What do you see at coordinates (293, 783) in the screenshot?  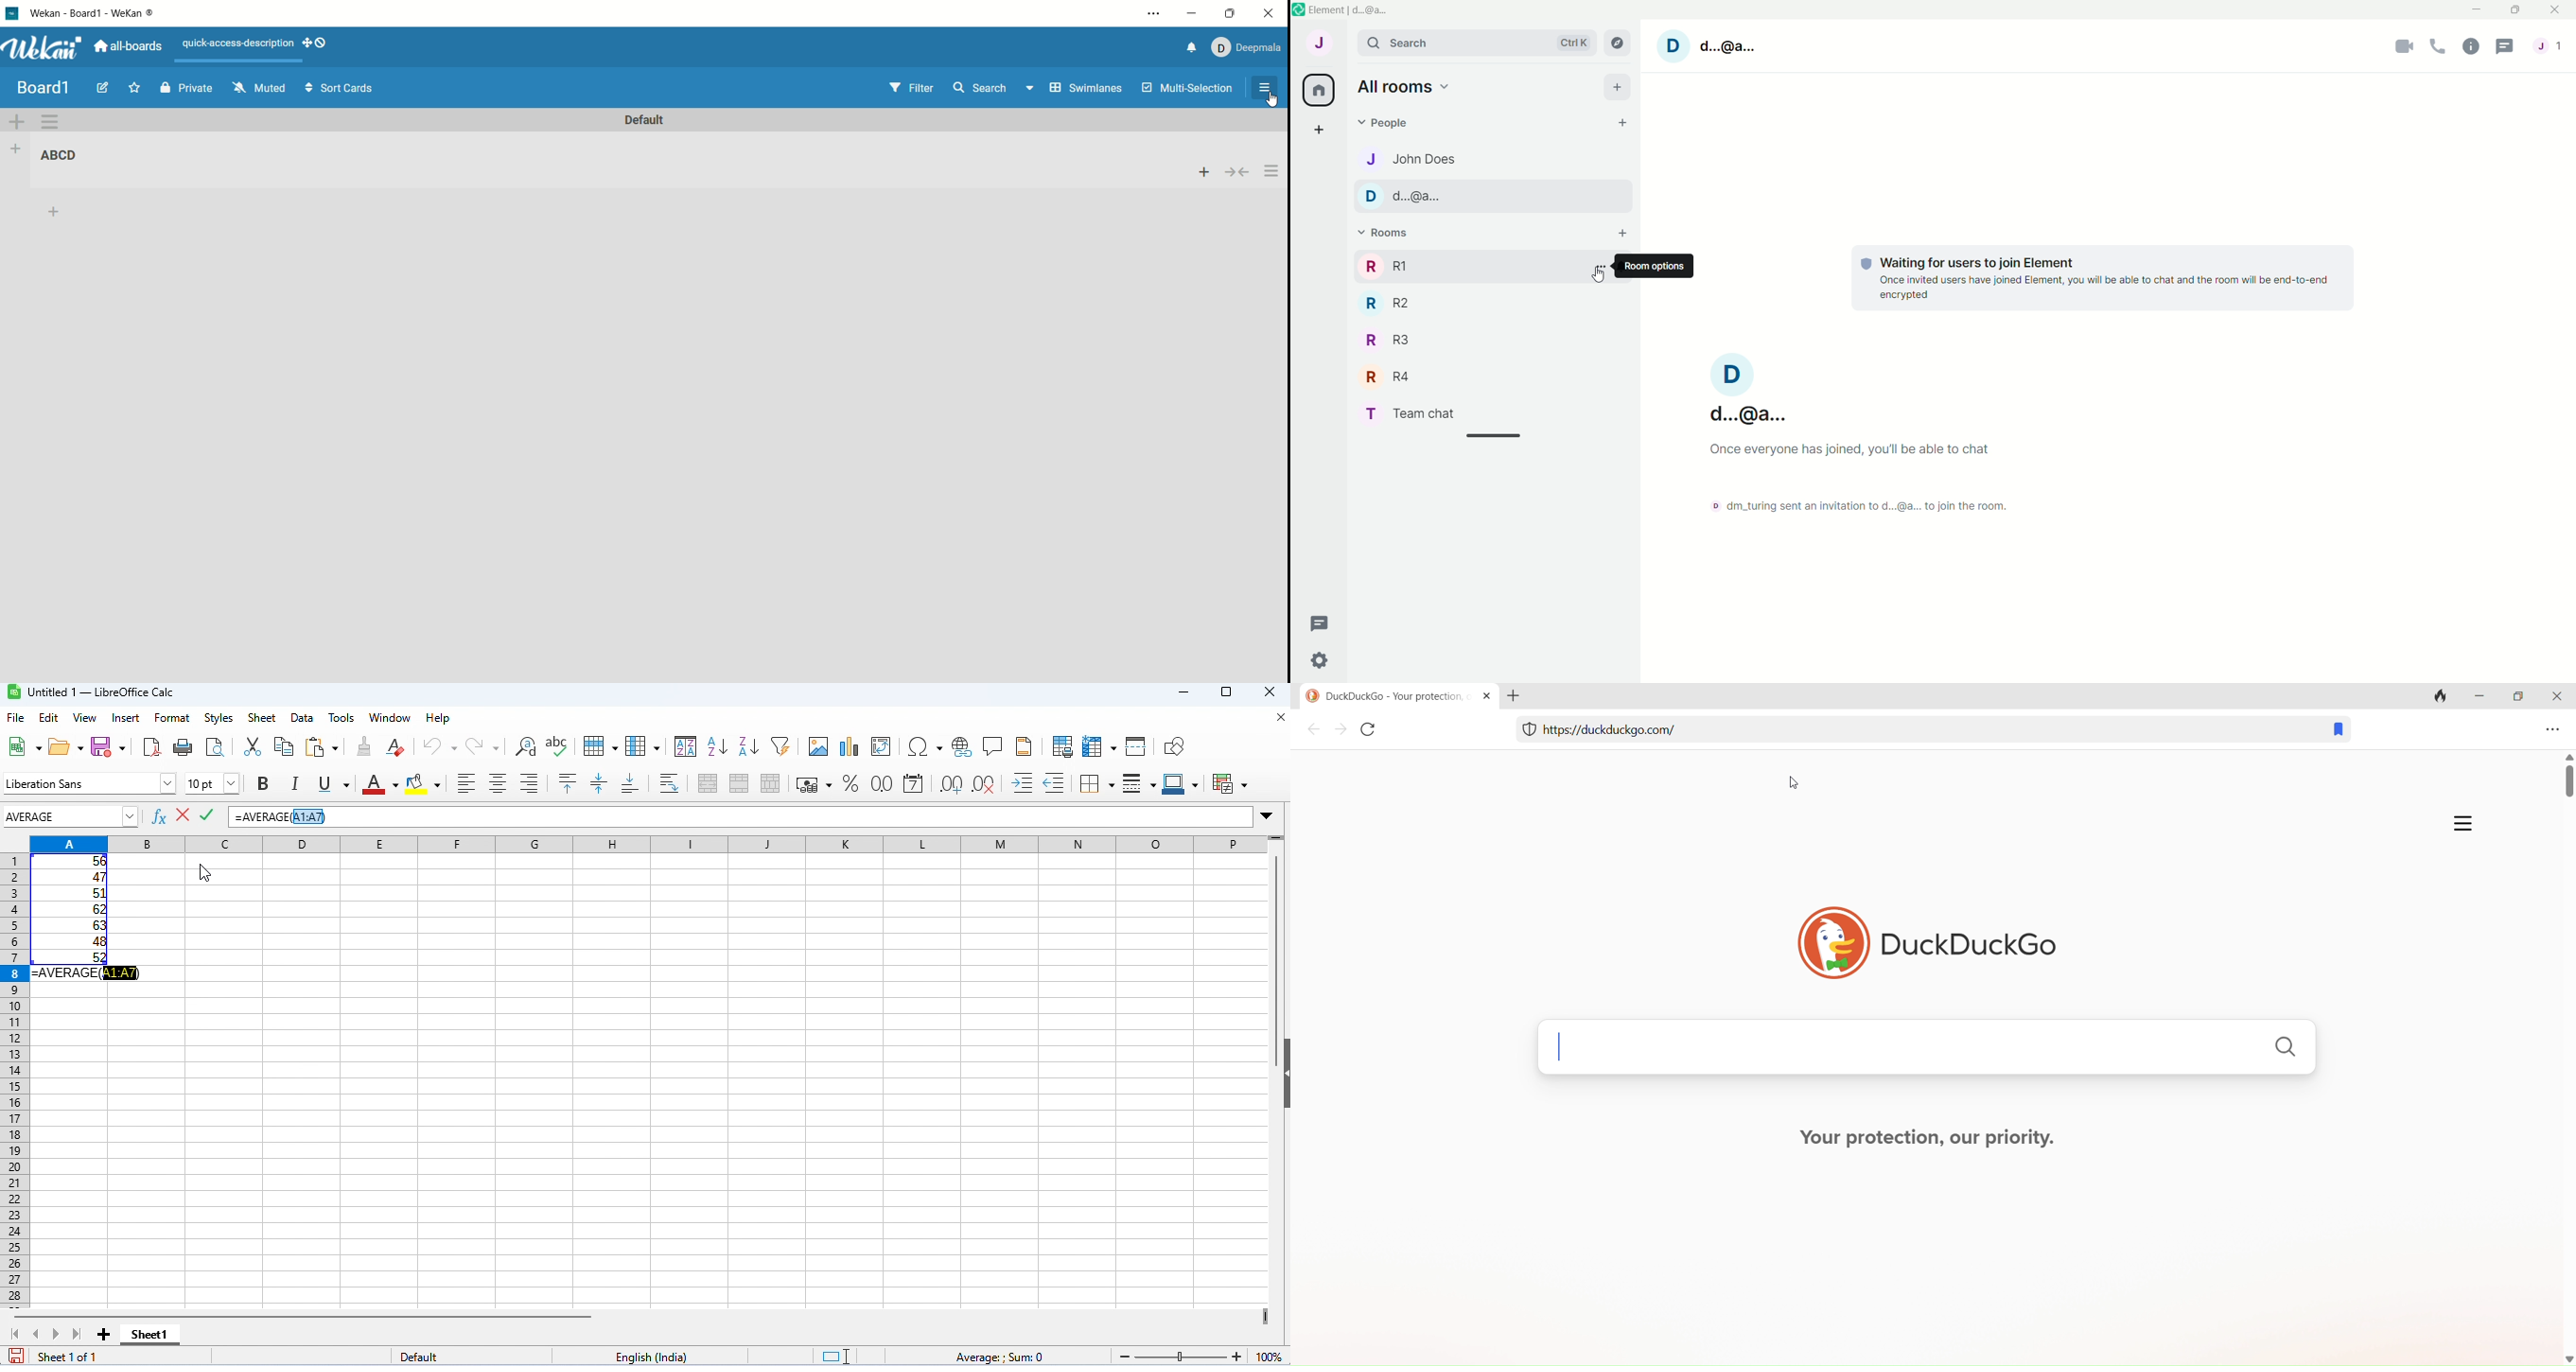 I see `italics` at bounding box center [293, 783].